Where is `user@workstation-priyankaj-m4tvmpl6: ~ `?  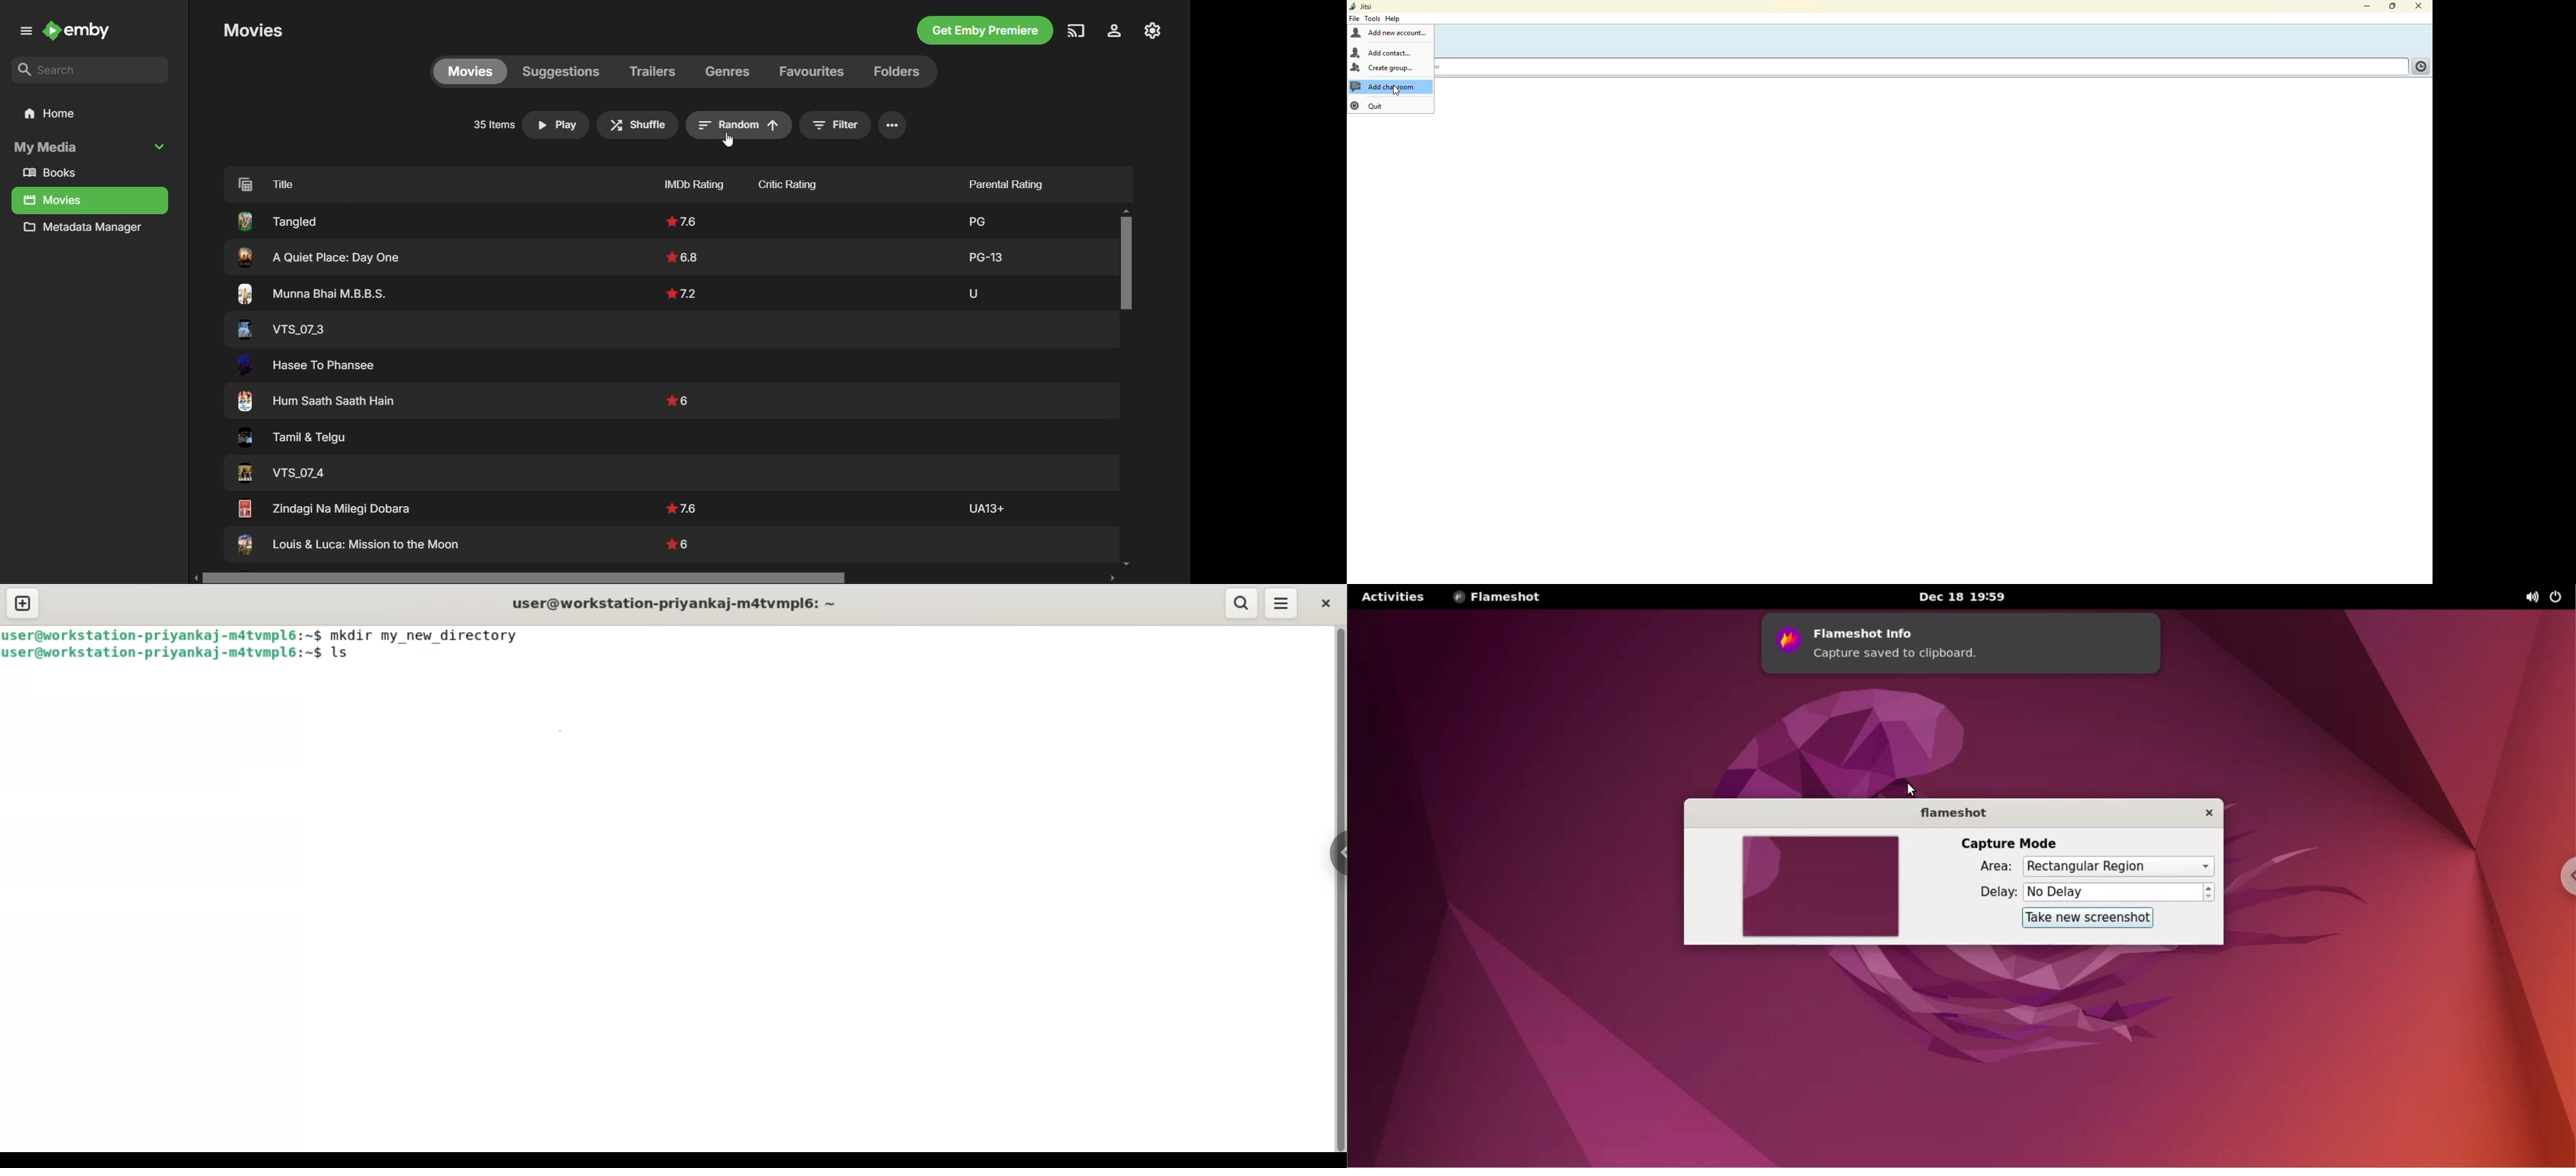
user@workstation-priyankaj-m4tvmpl6: ~  is located at coordinates (668, 604).